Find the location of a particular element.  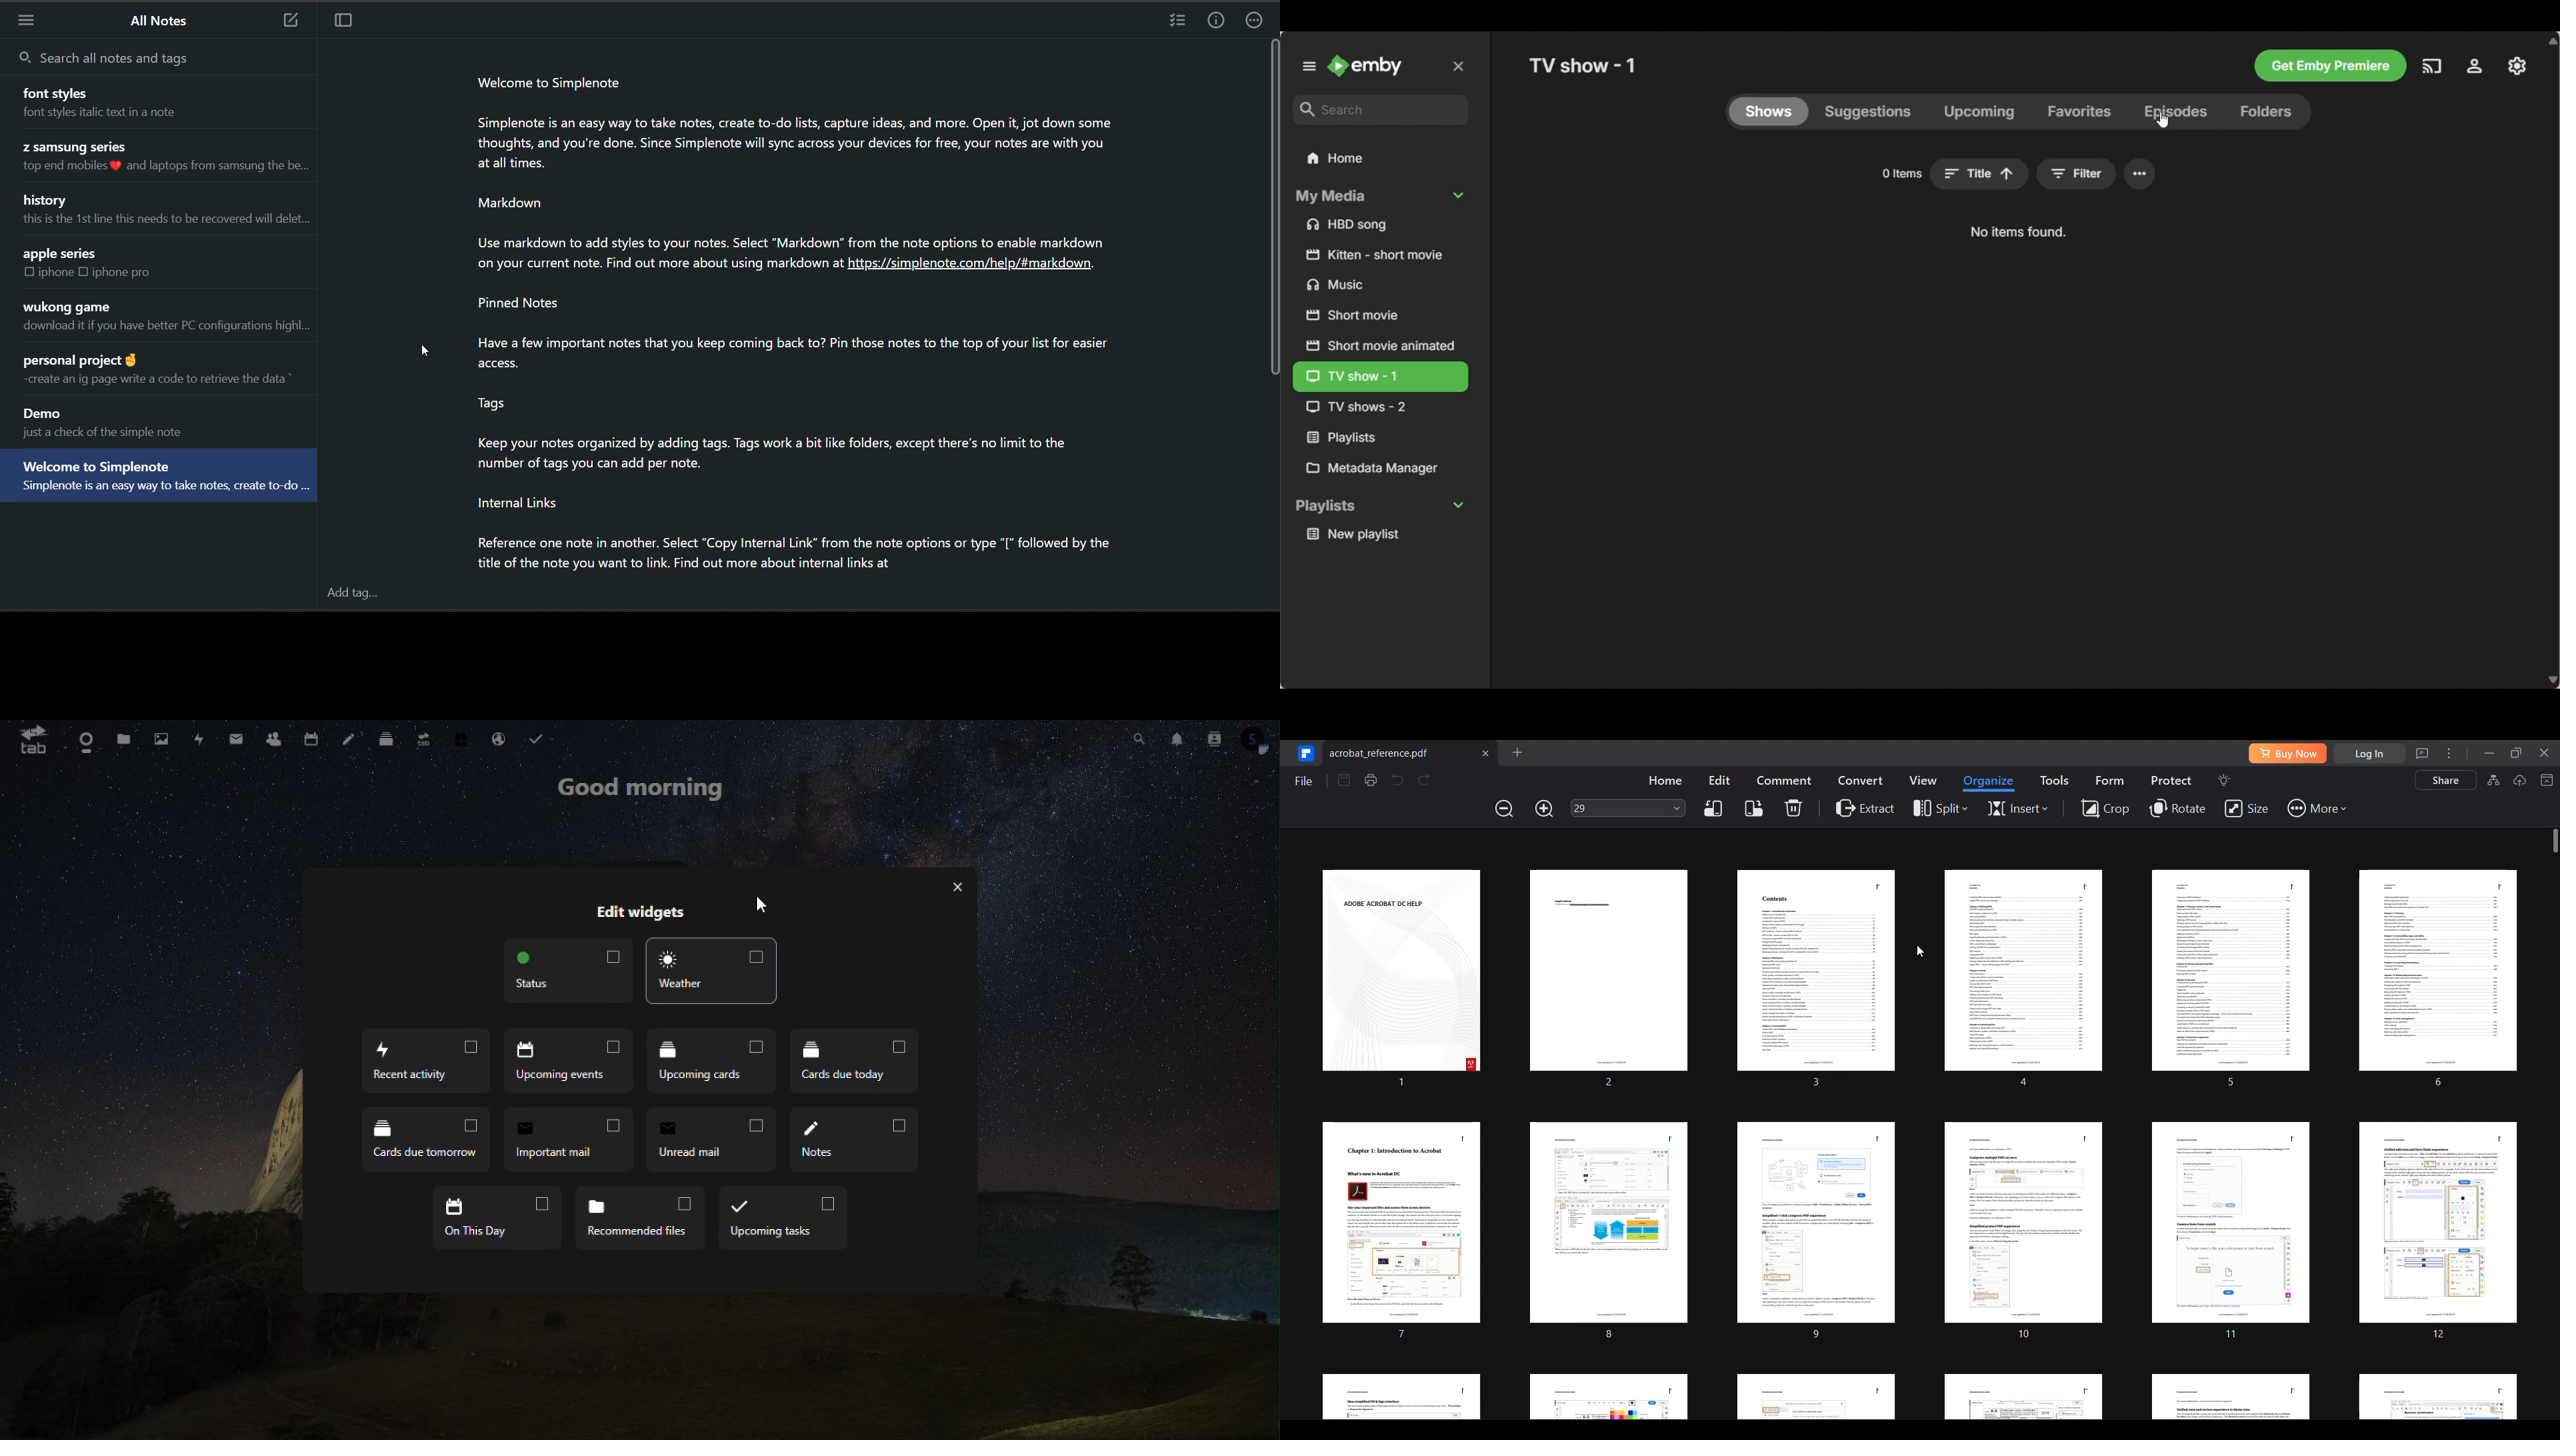

just a check of the simple note is located at coordinates (125, 435).